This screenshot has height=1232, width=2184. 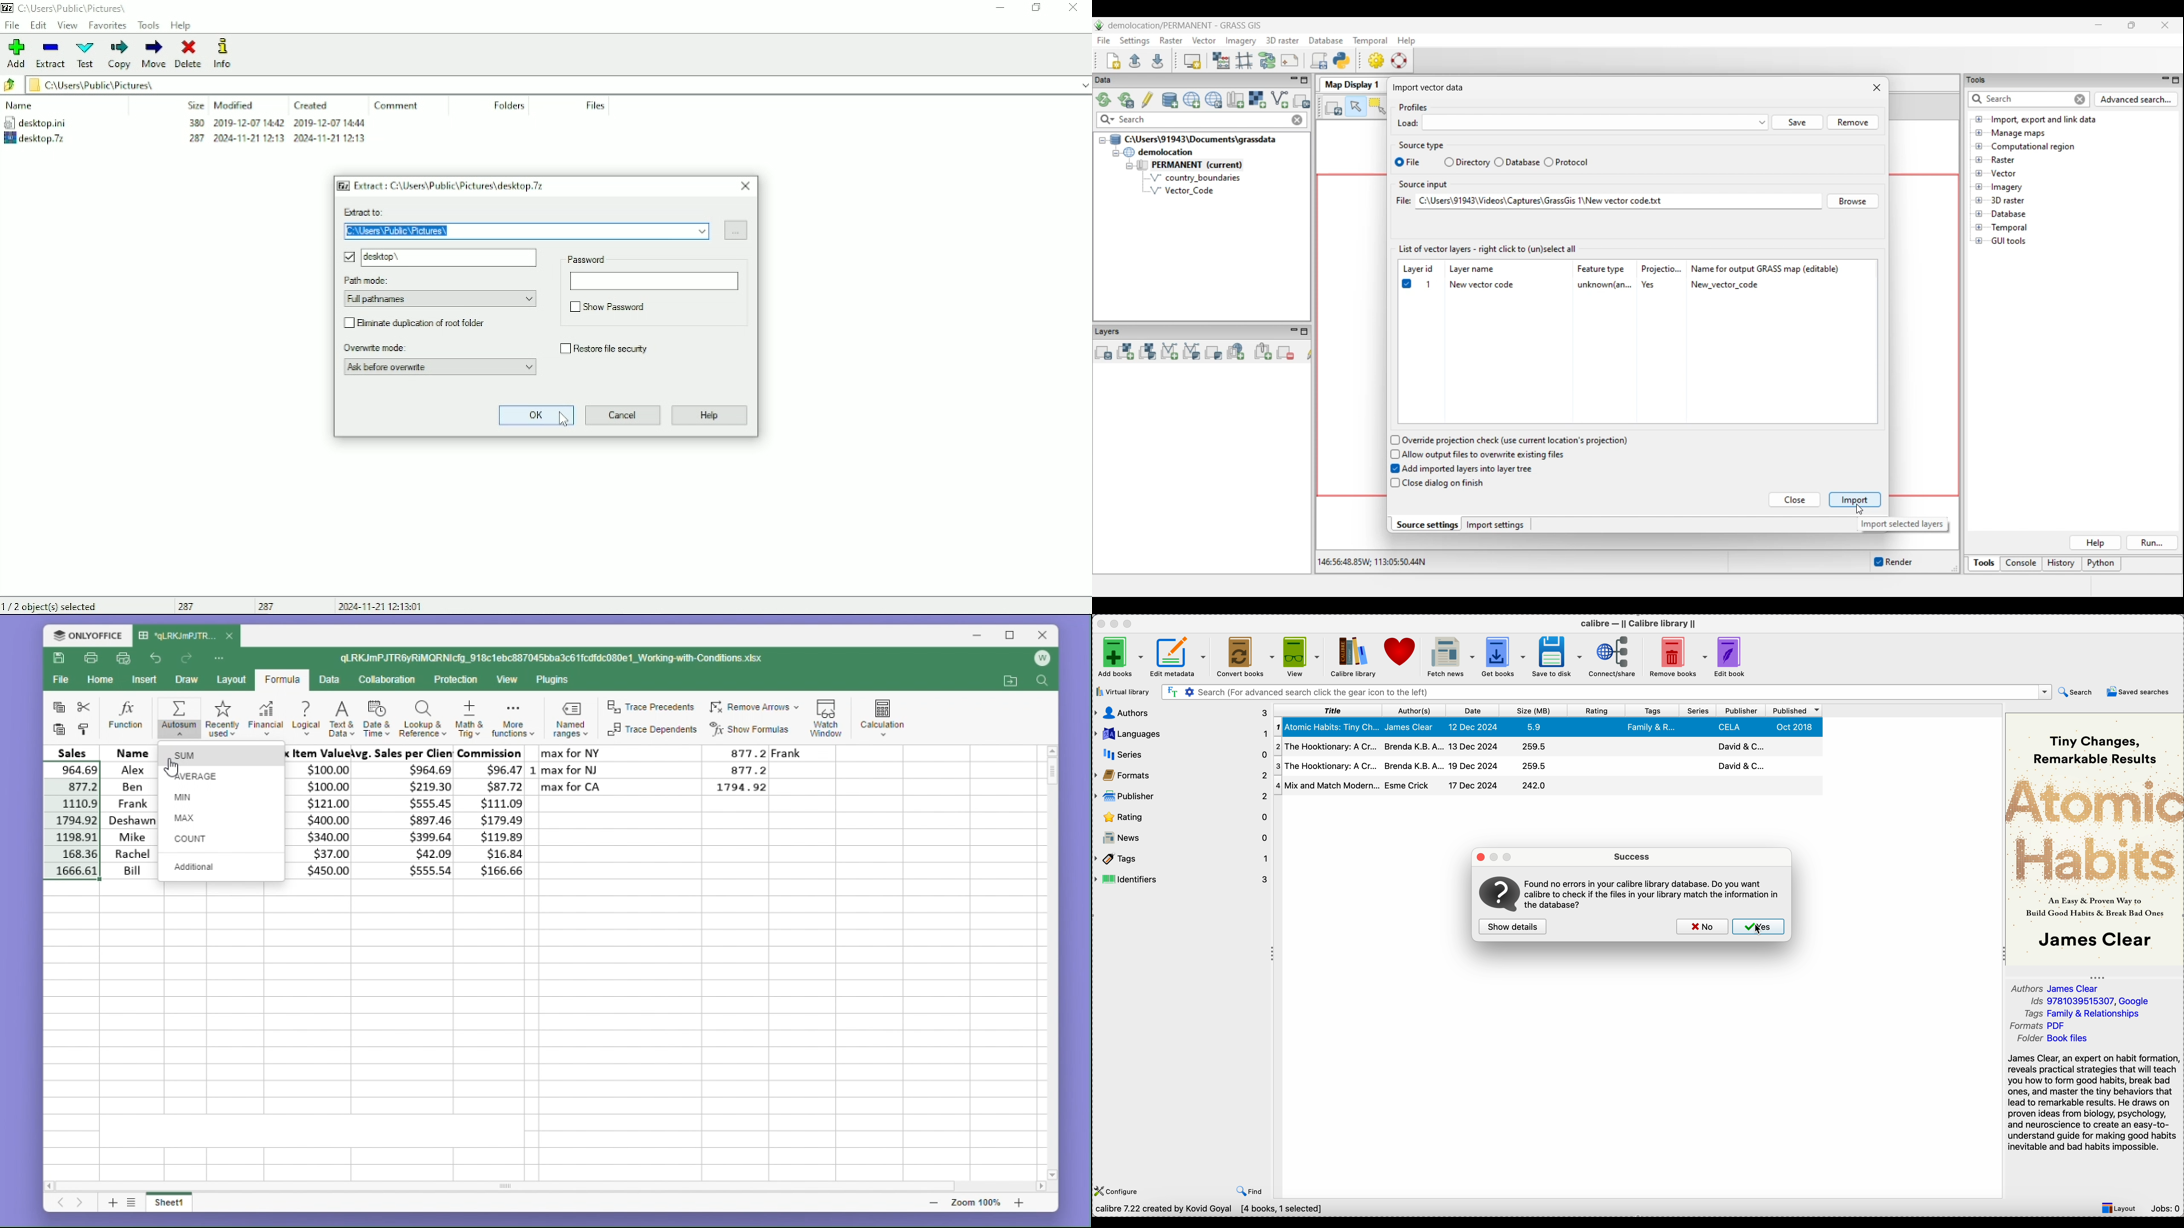 I want to click on next sheet, so click(x=79, y=1204).